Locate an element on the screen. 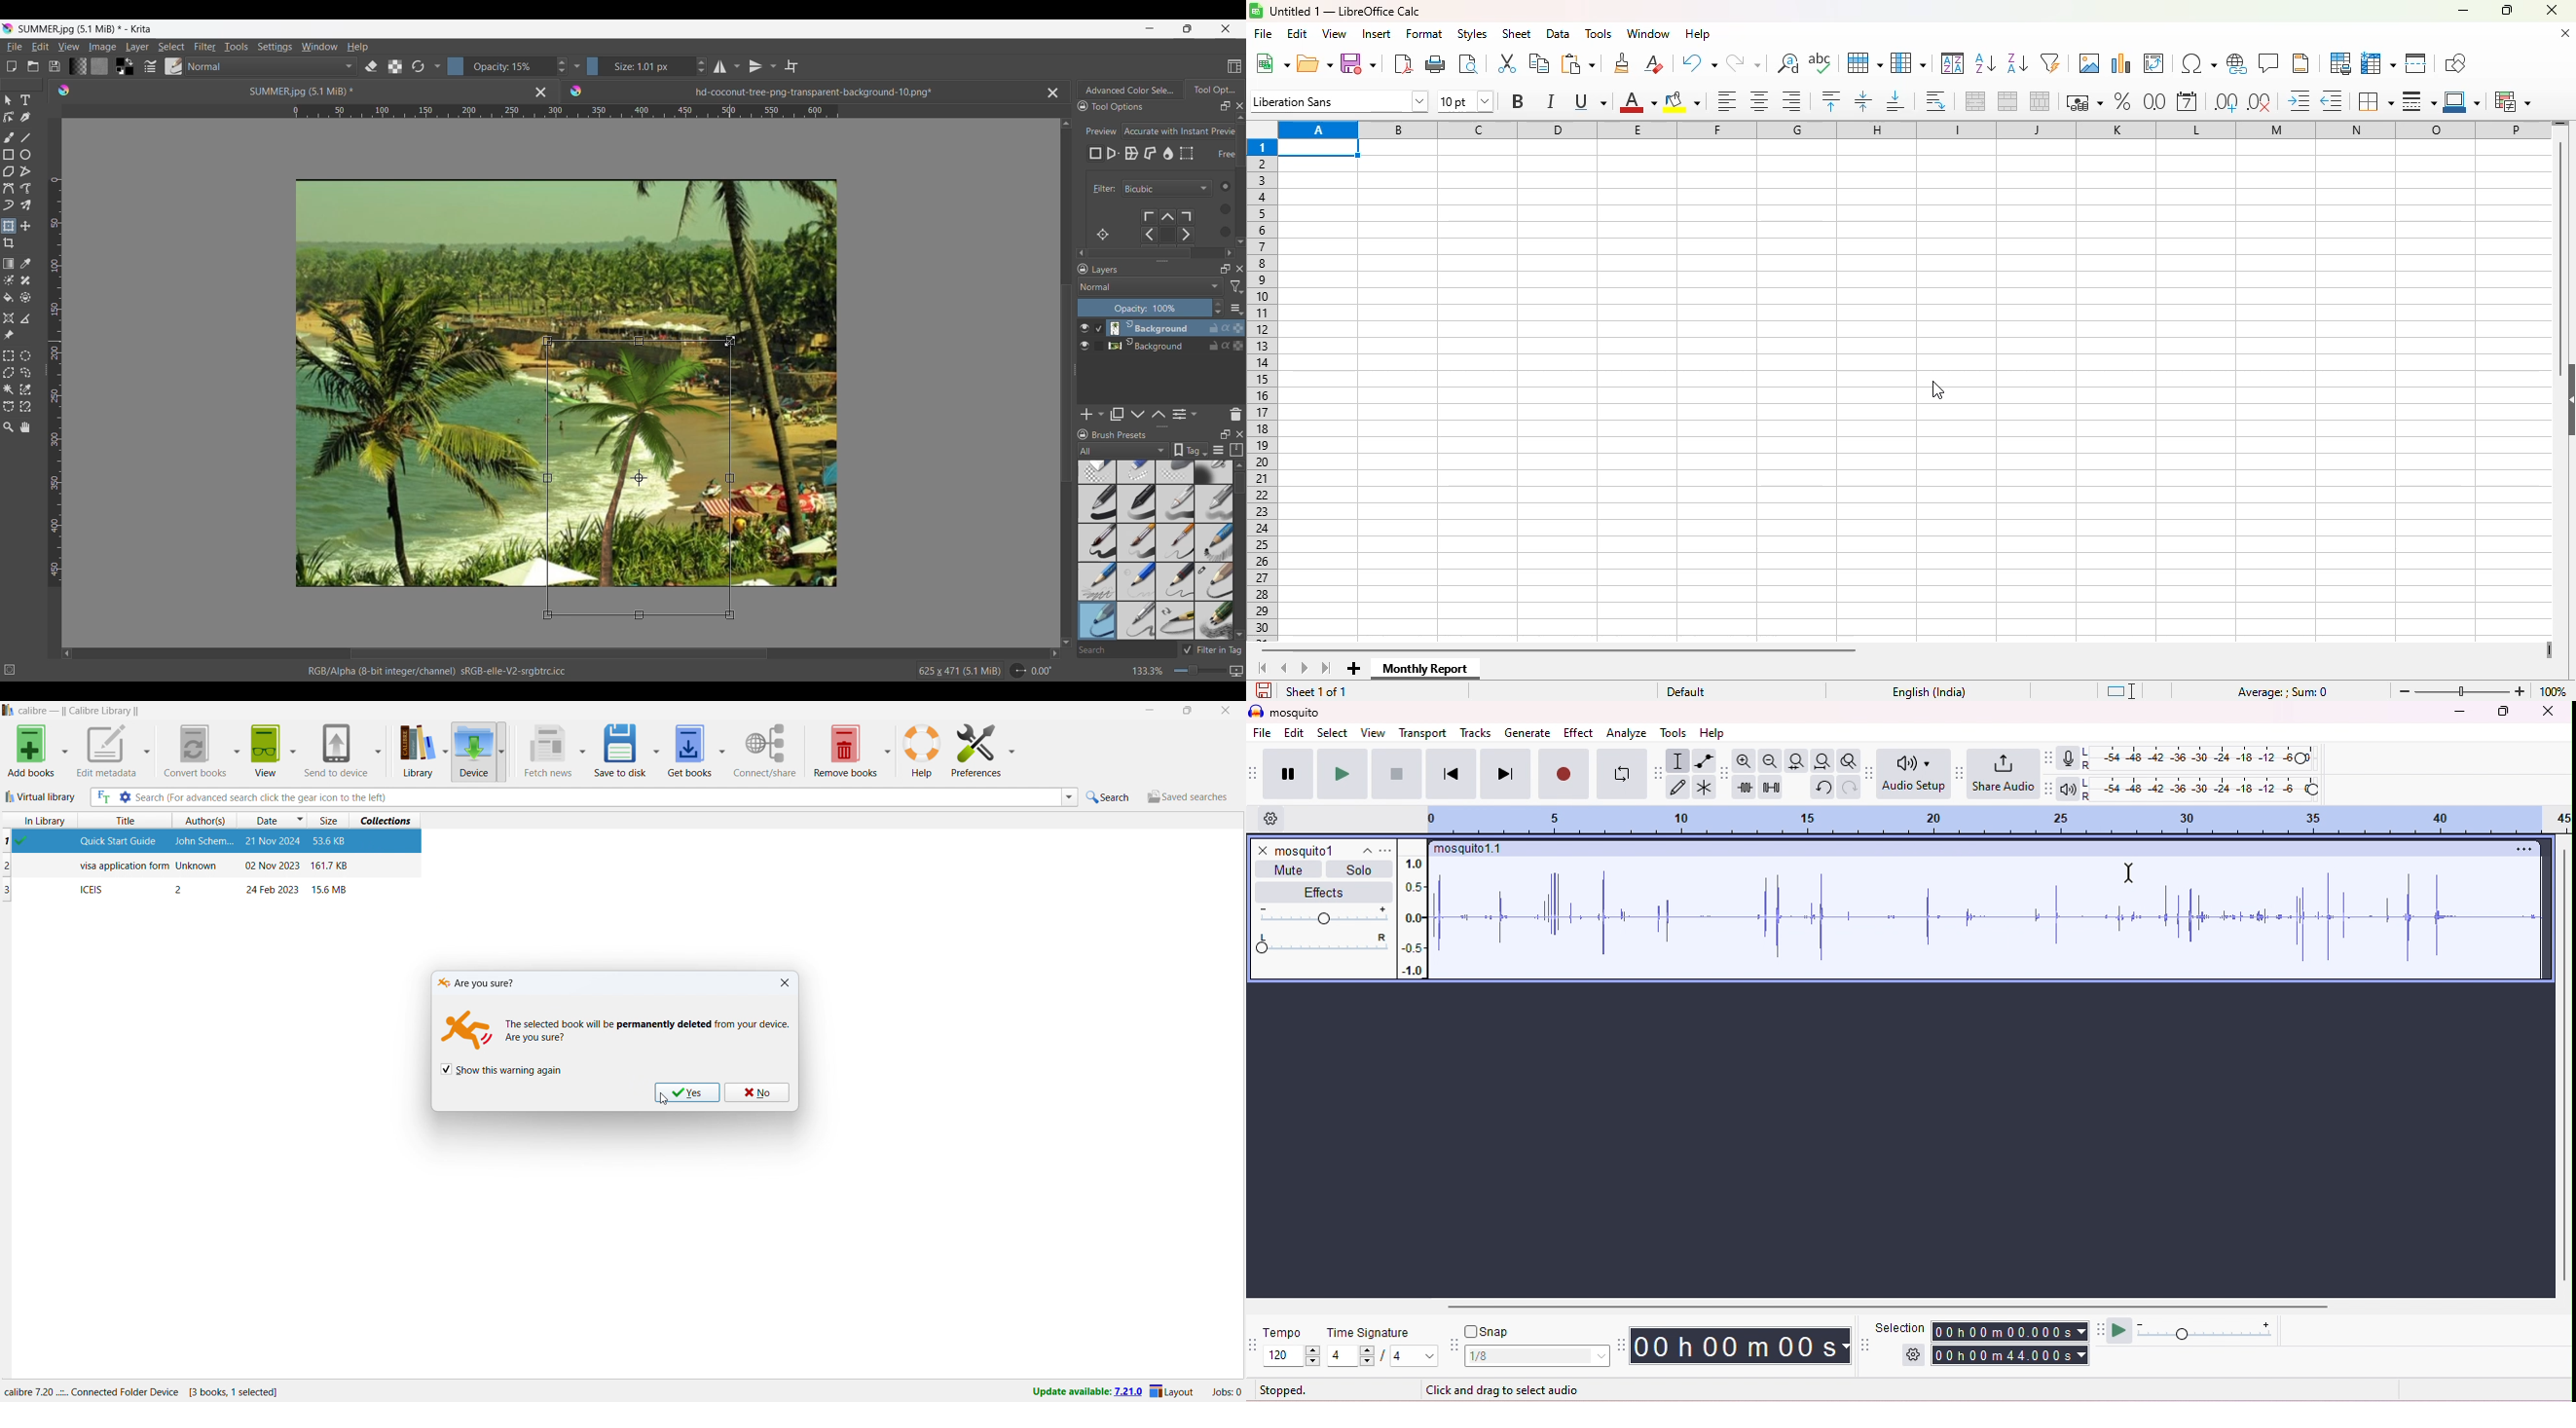 This screenshot has width=2576, height=1428. Vertical ruler is located at coordinates (55, 382).